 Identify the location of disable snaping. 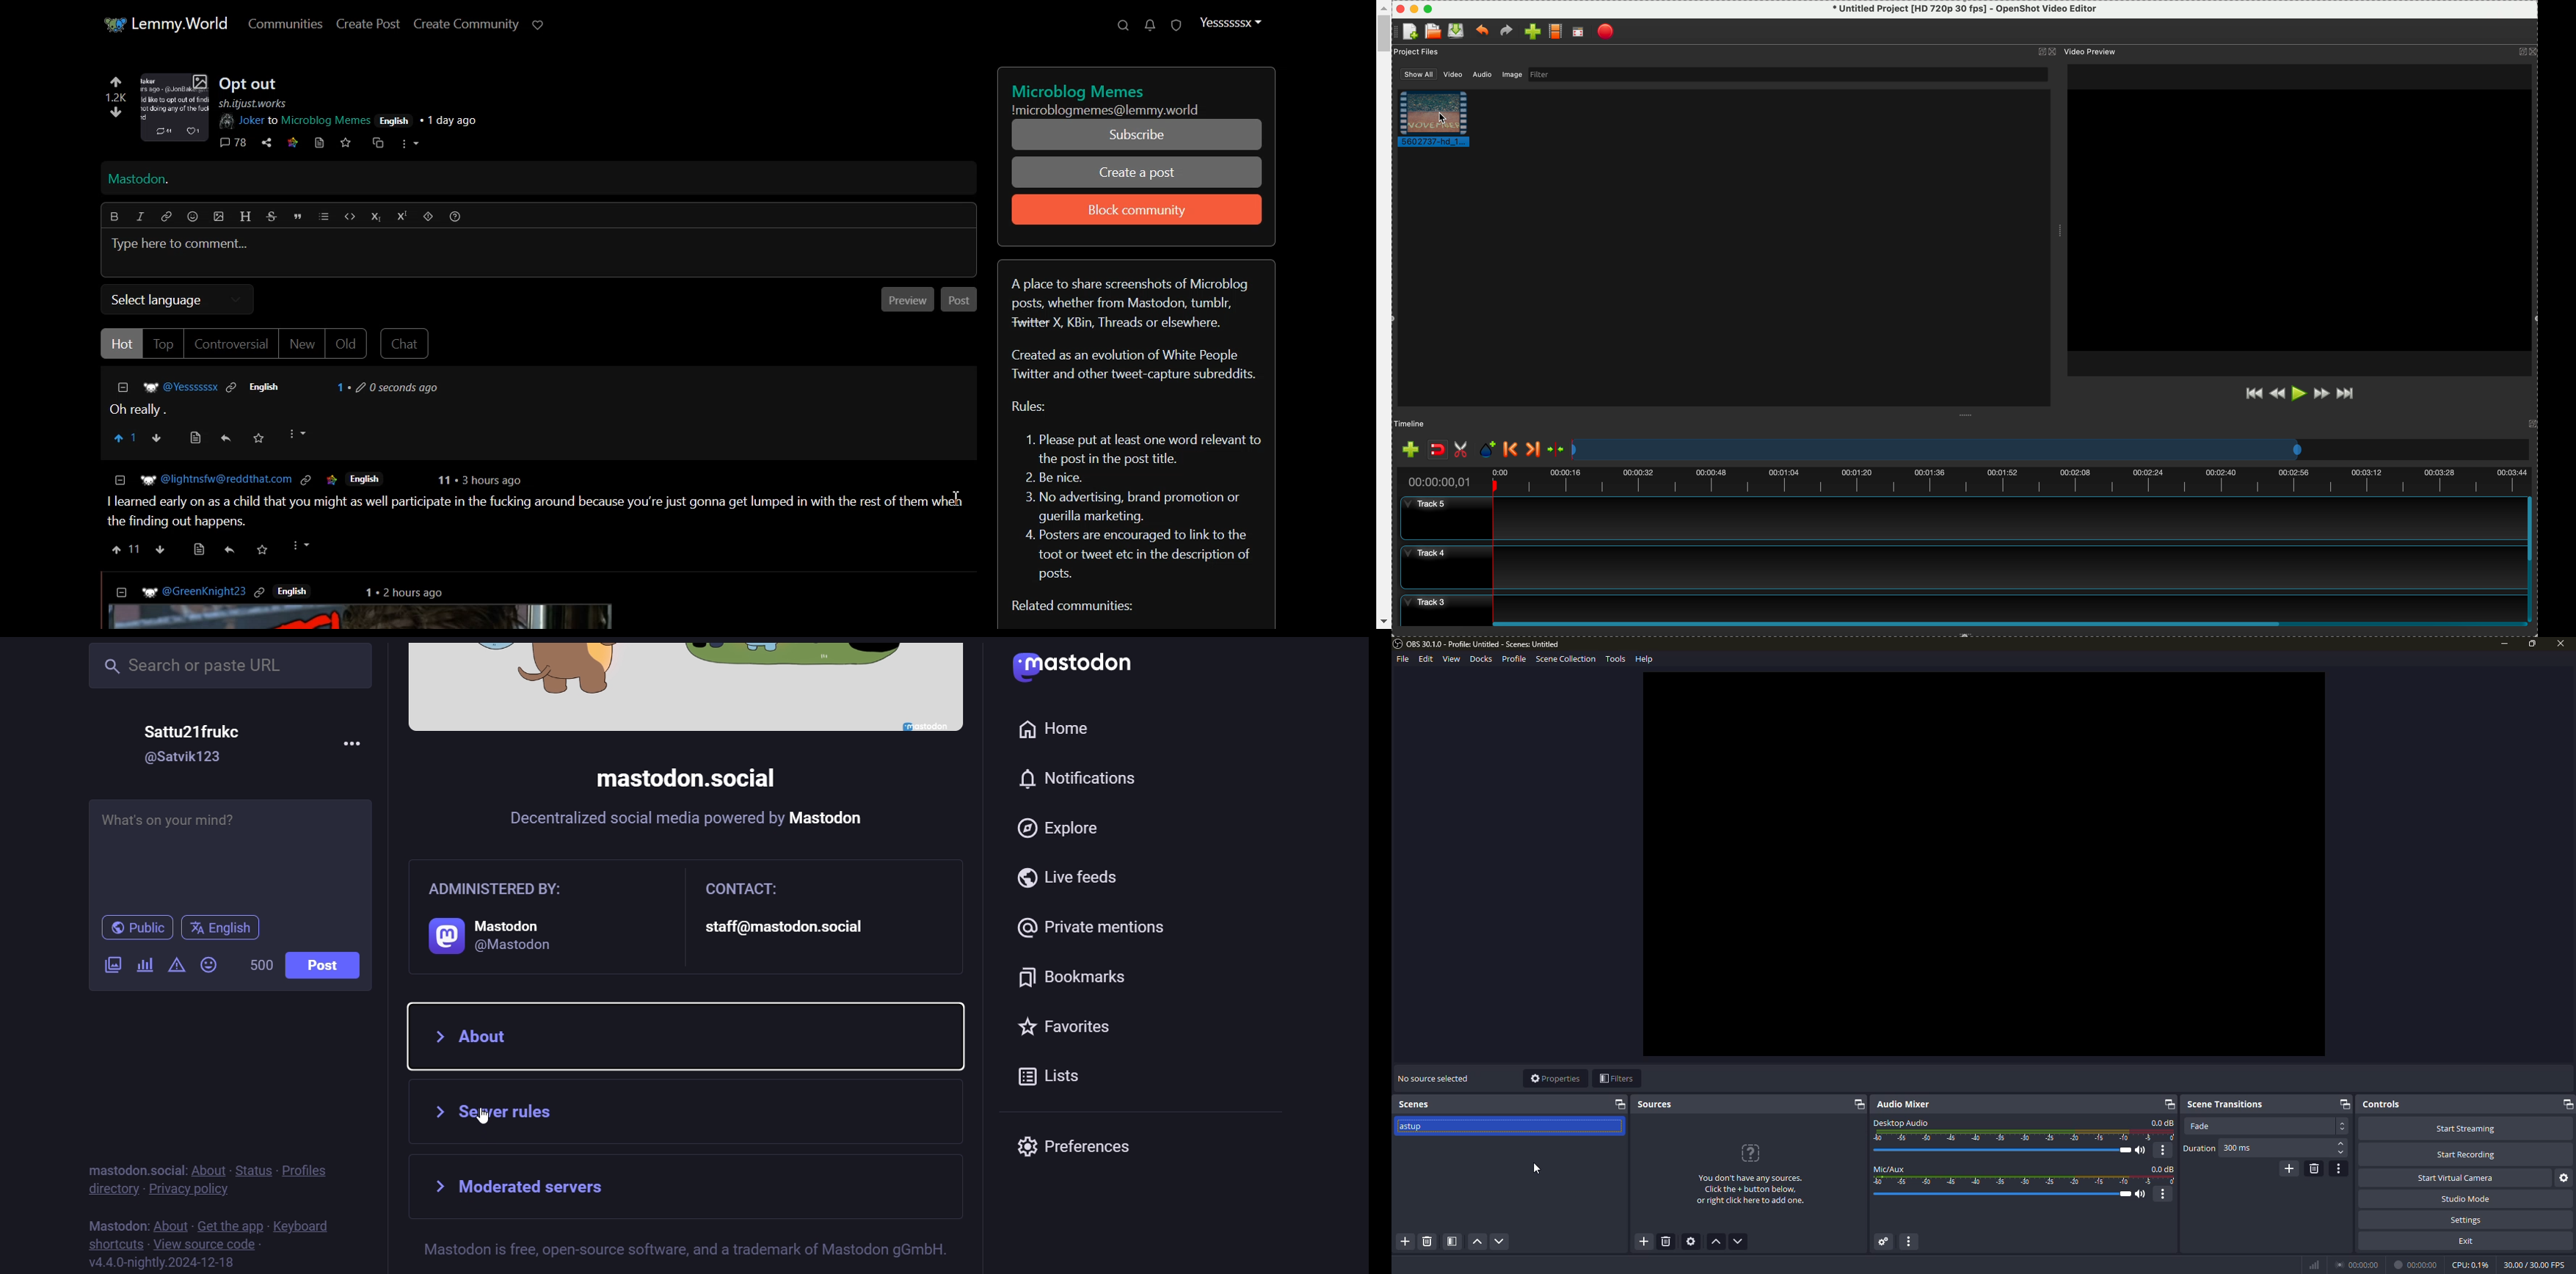
(1438, 450).